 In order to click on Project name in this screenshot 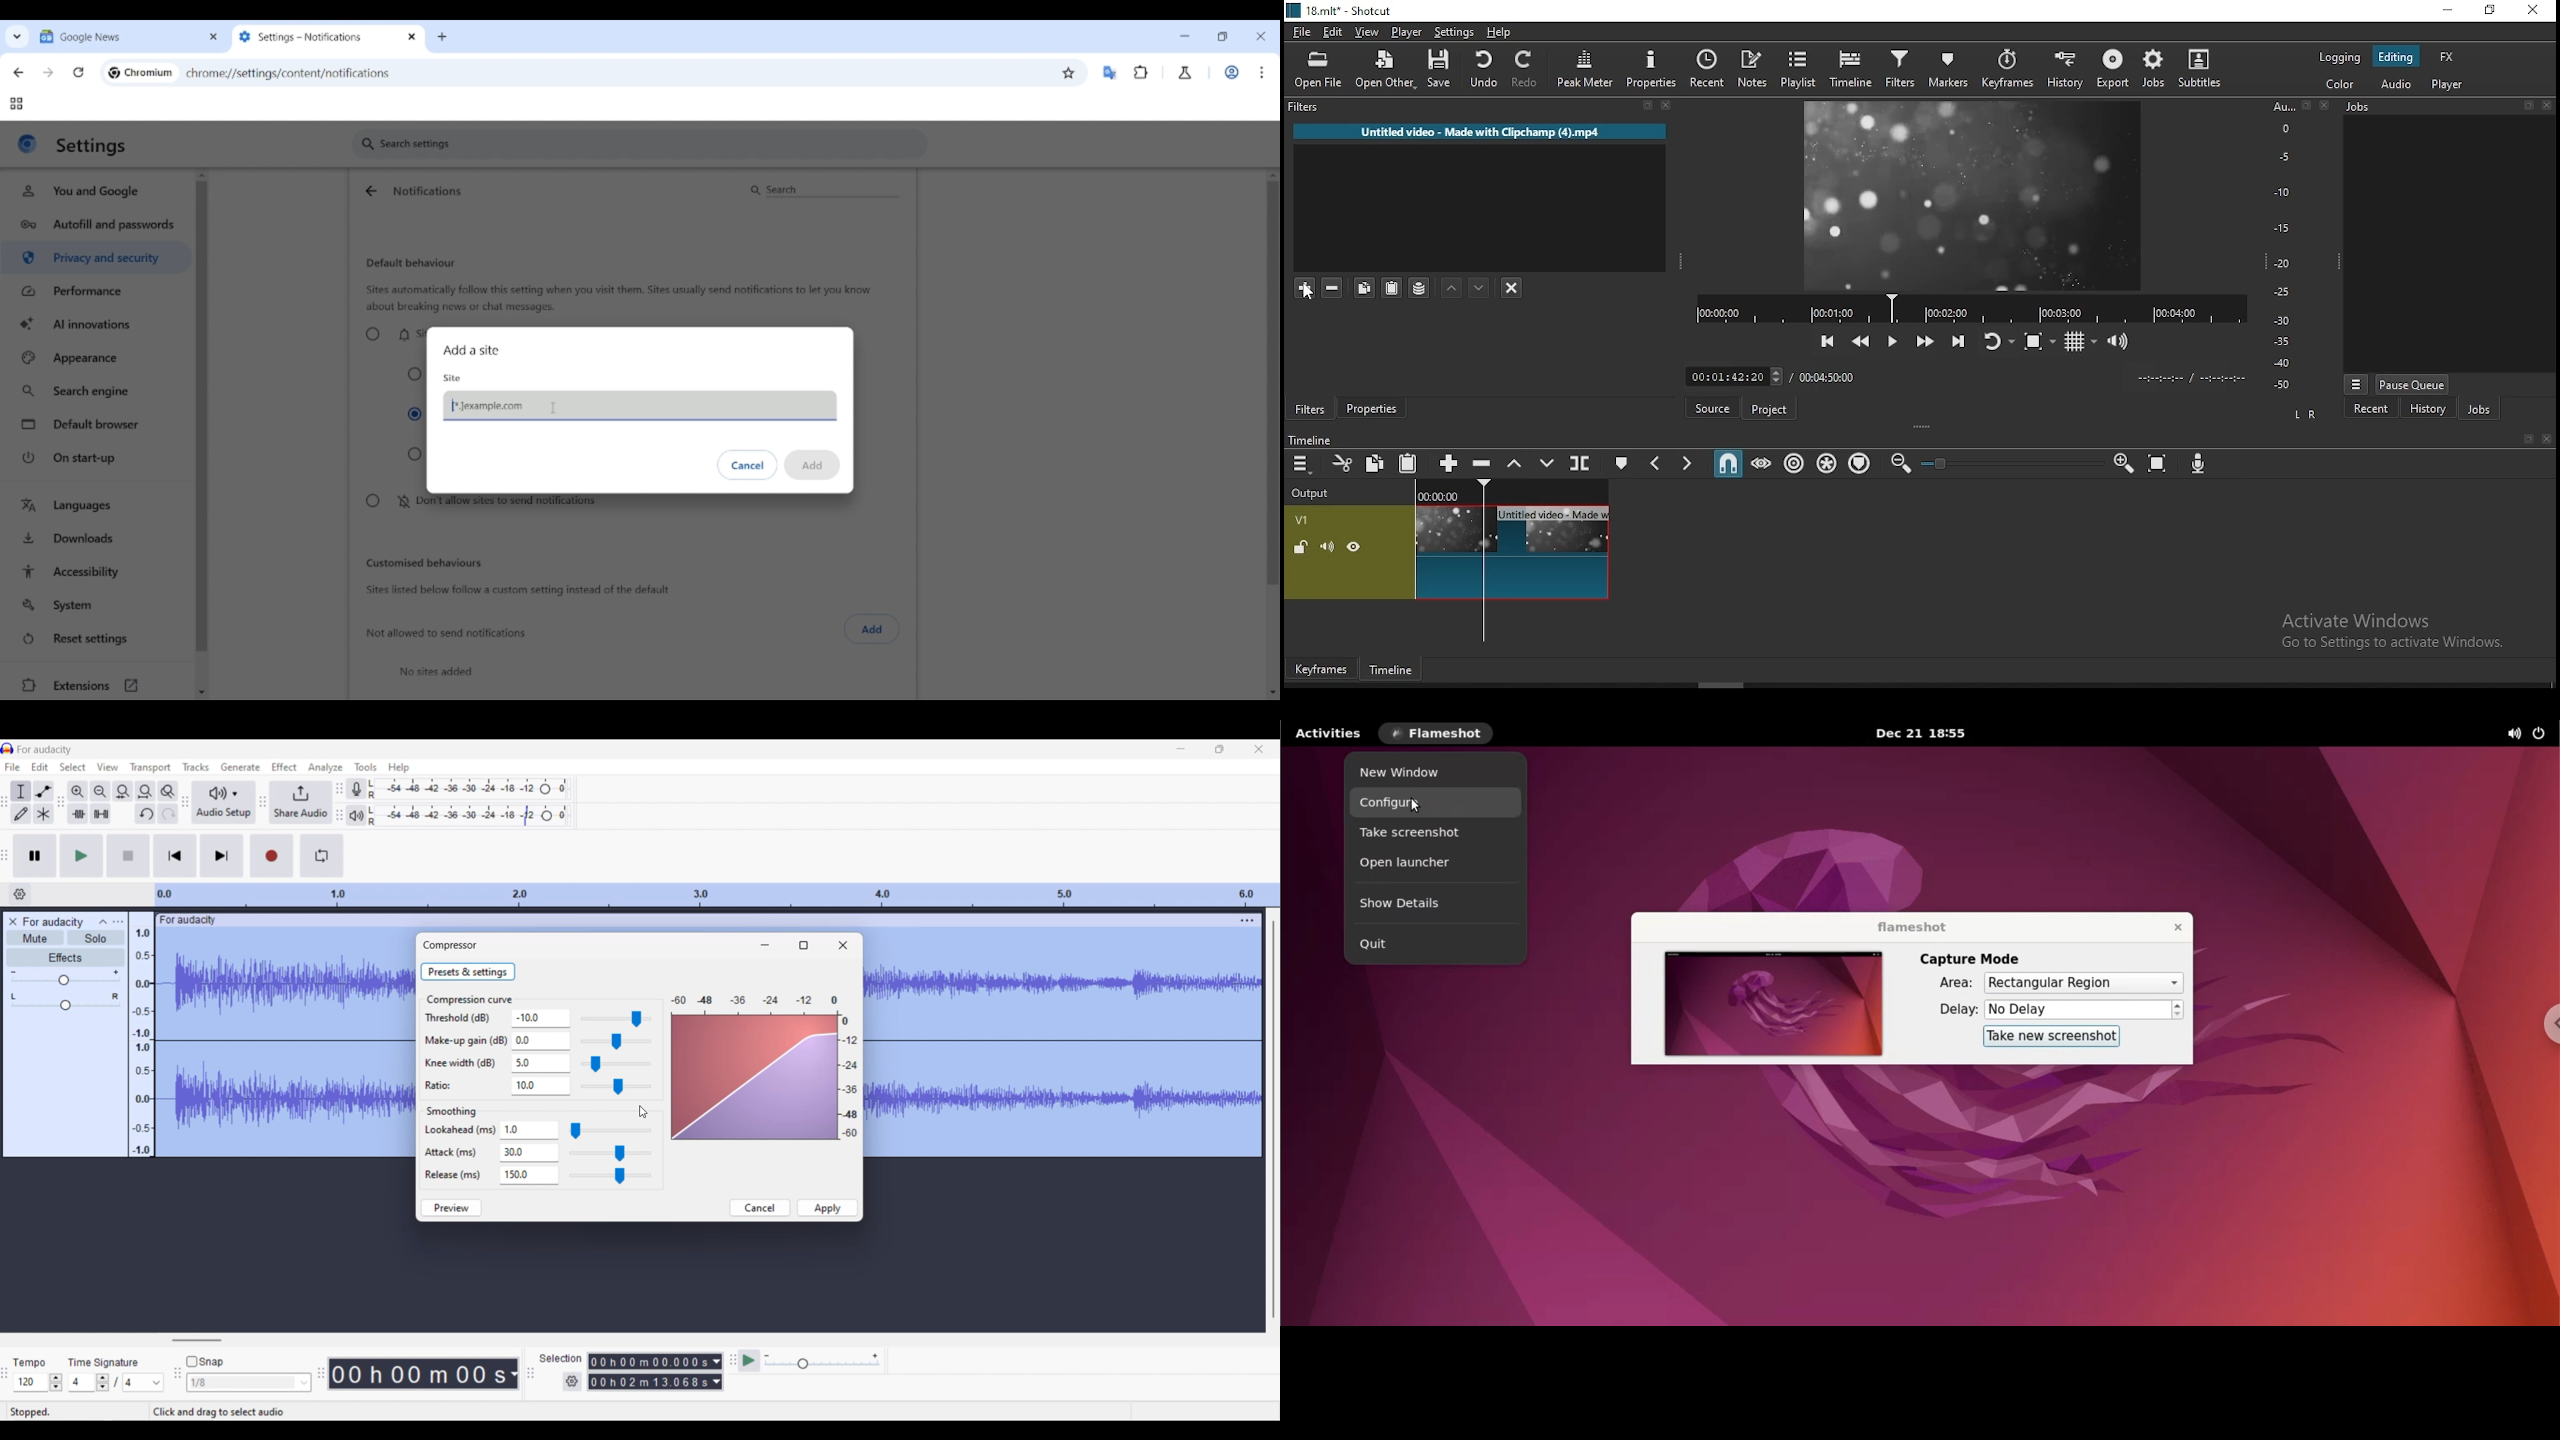, I will do `click(54, 922)`.